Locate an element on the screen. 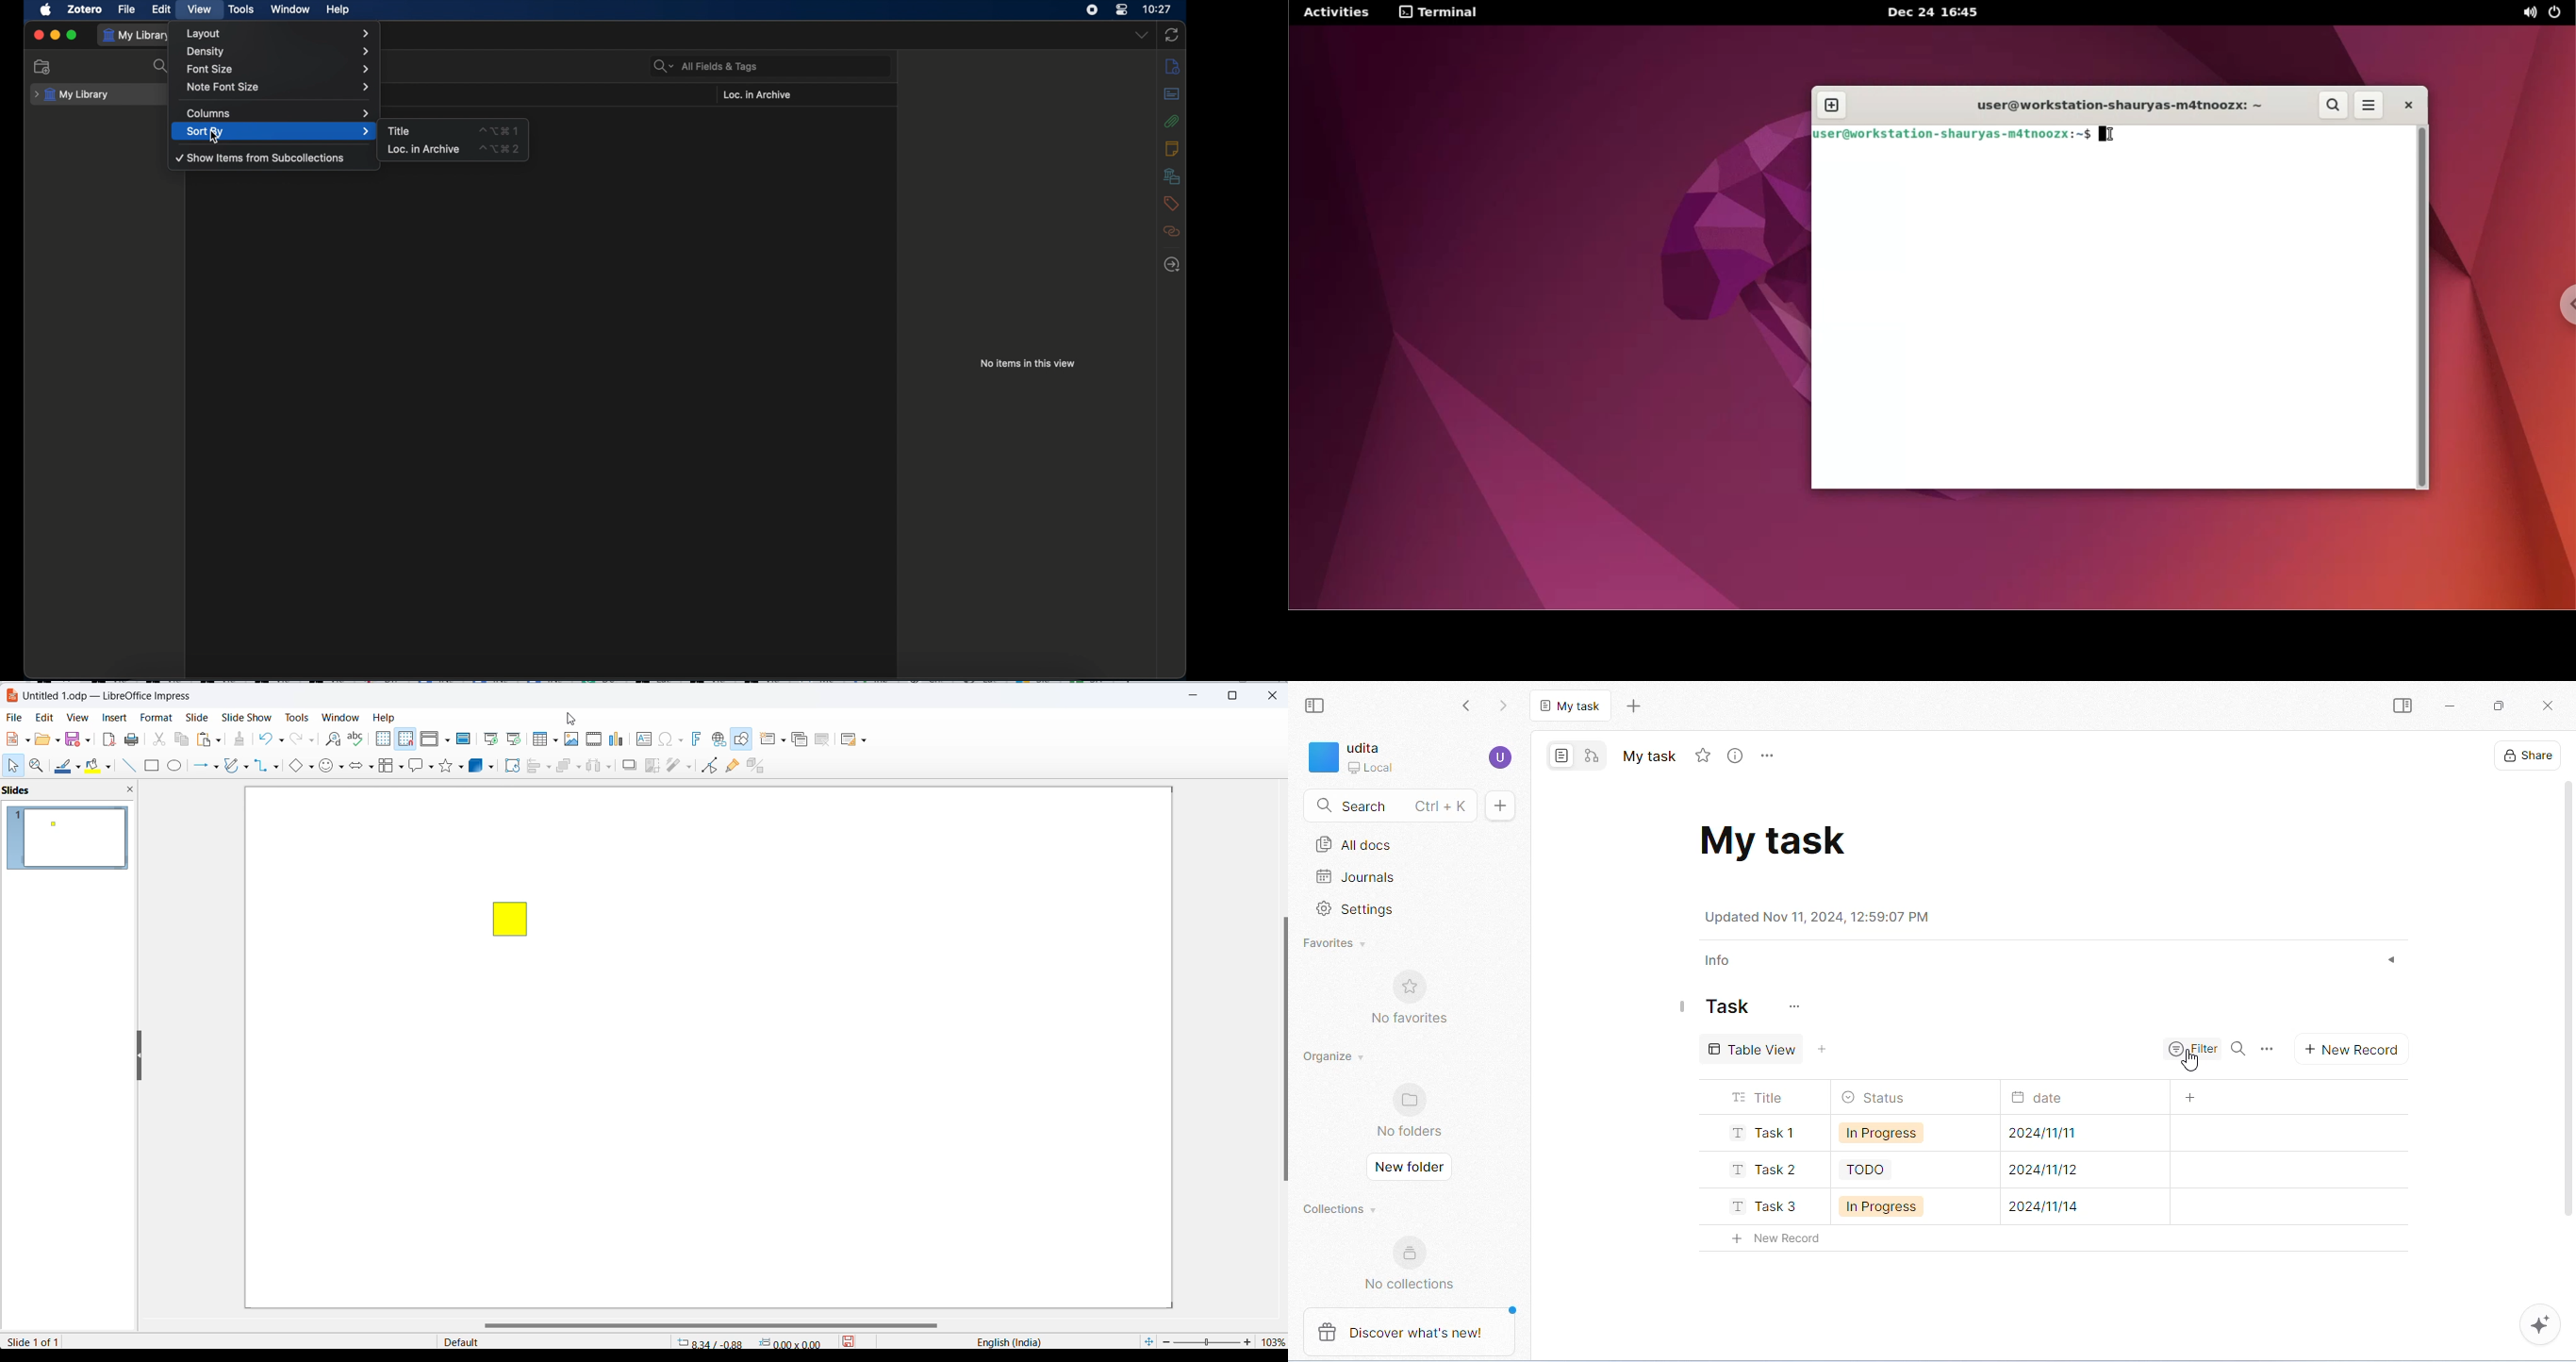  apple is located at coordinates (46, 10).